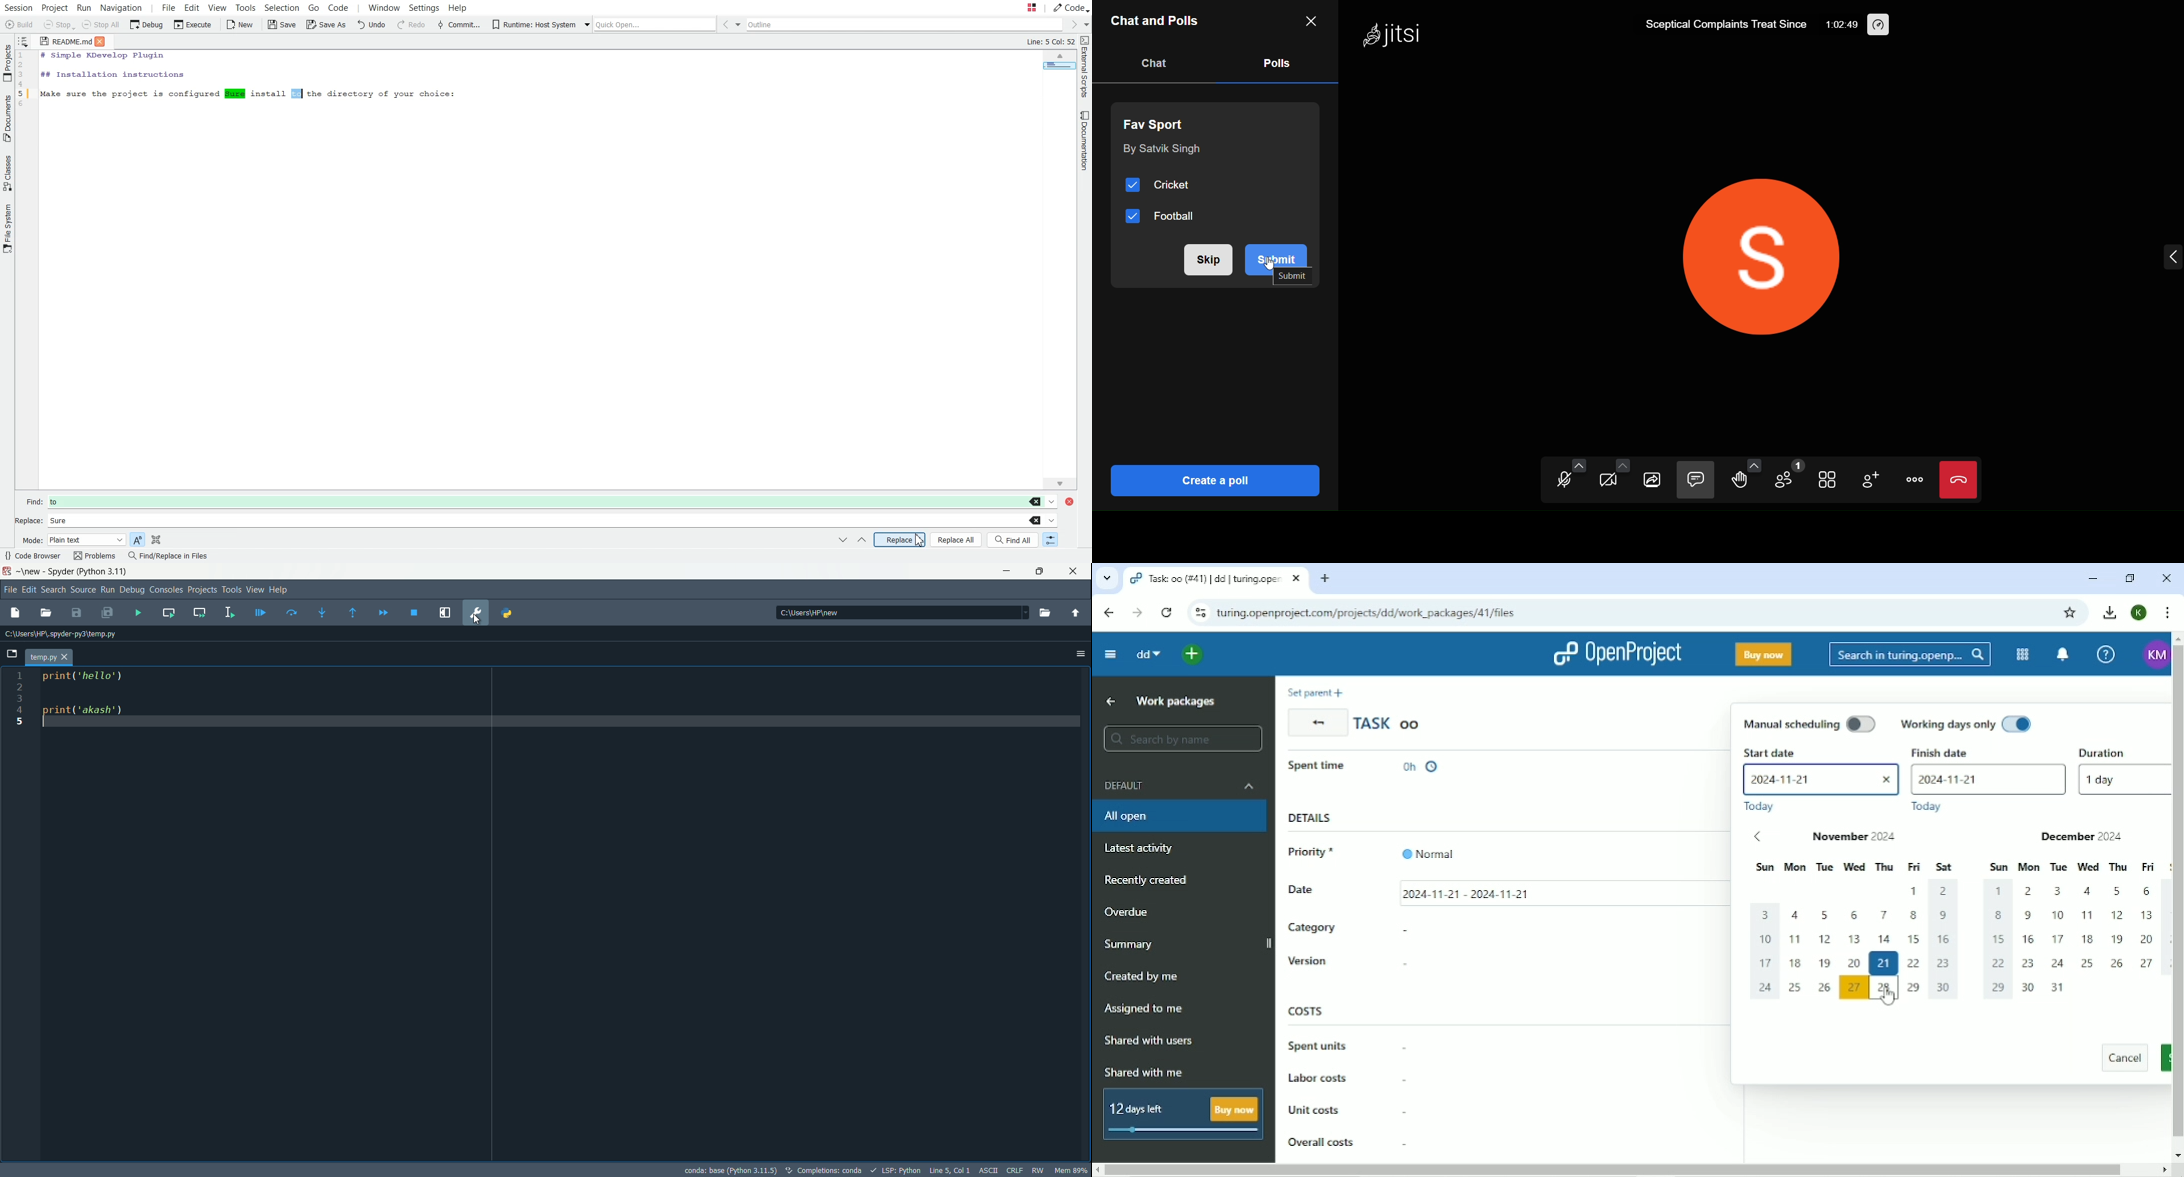 The width and height of the screenshot is (2184, 1204). What do you see at coordinates (1216, 578) in the screenshot?
I see `Current tab` at bounding box center [1216, 578].